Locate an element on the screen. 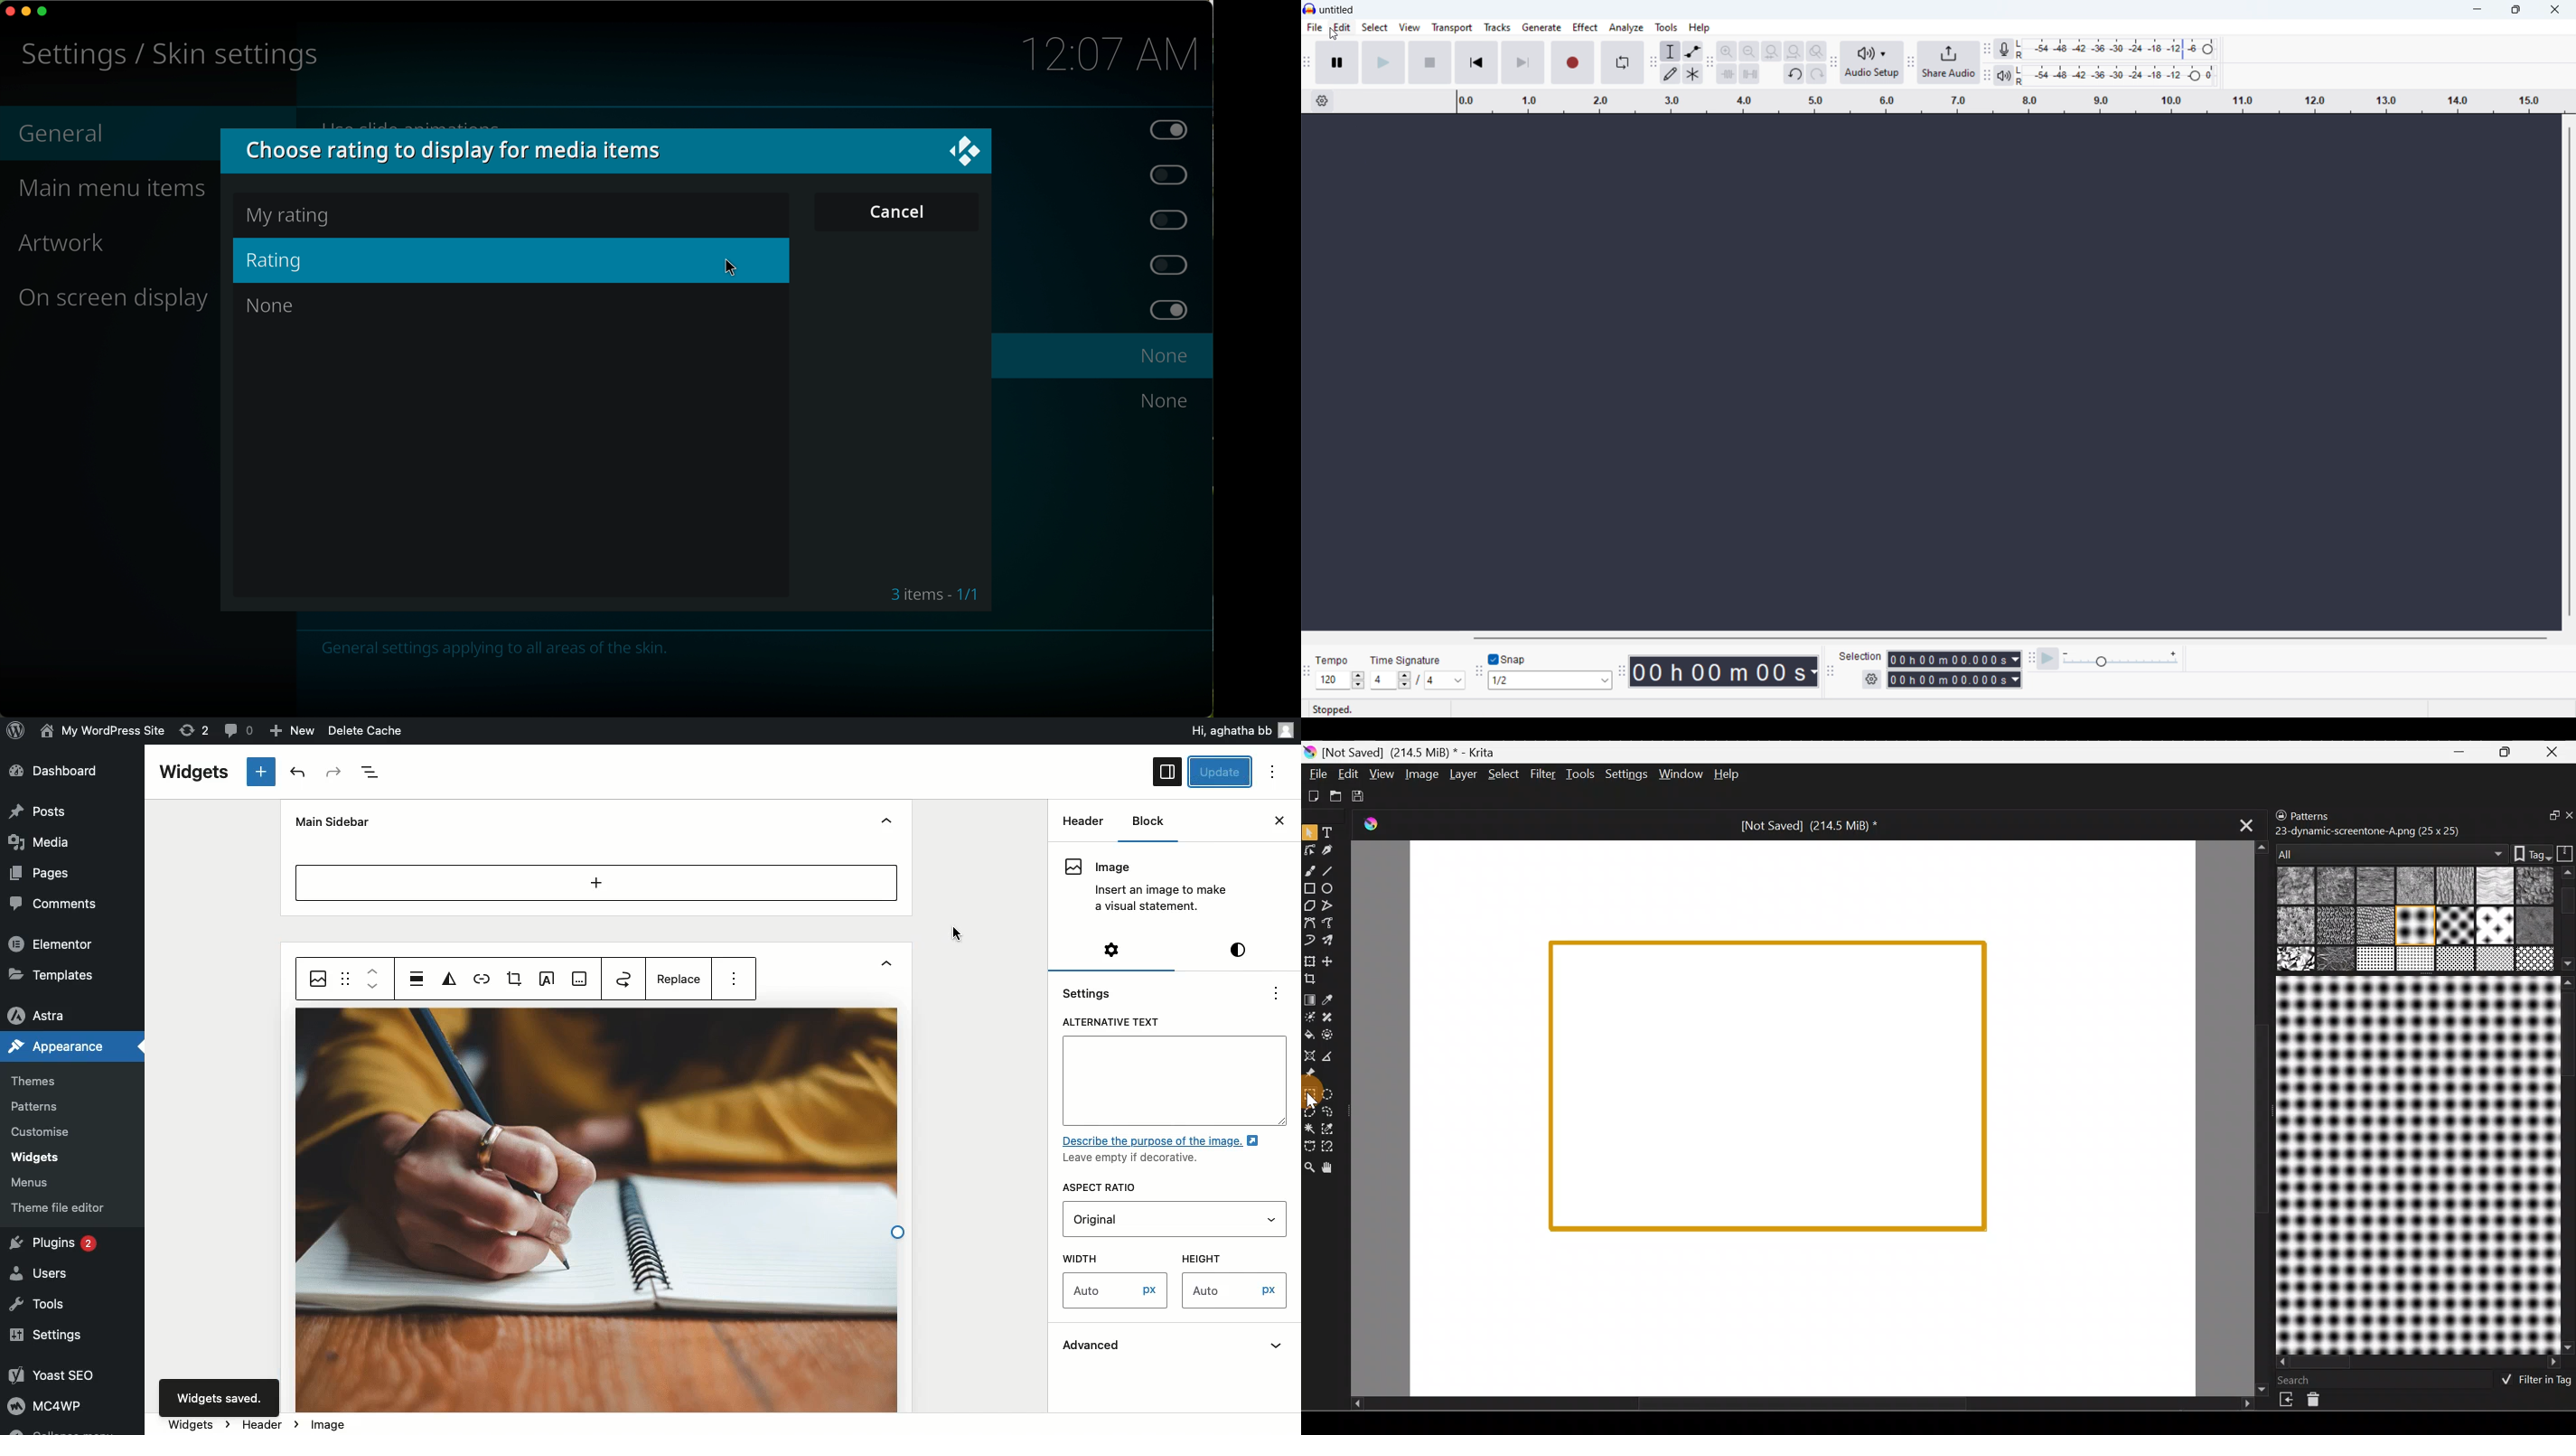 This screenshot has width=2576, height=1456. transport is located at coordinates (1453, 28).